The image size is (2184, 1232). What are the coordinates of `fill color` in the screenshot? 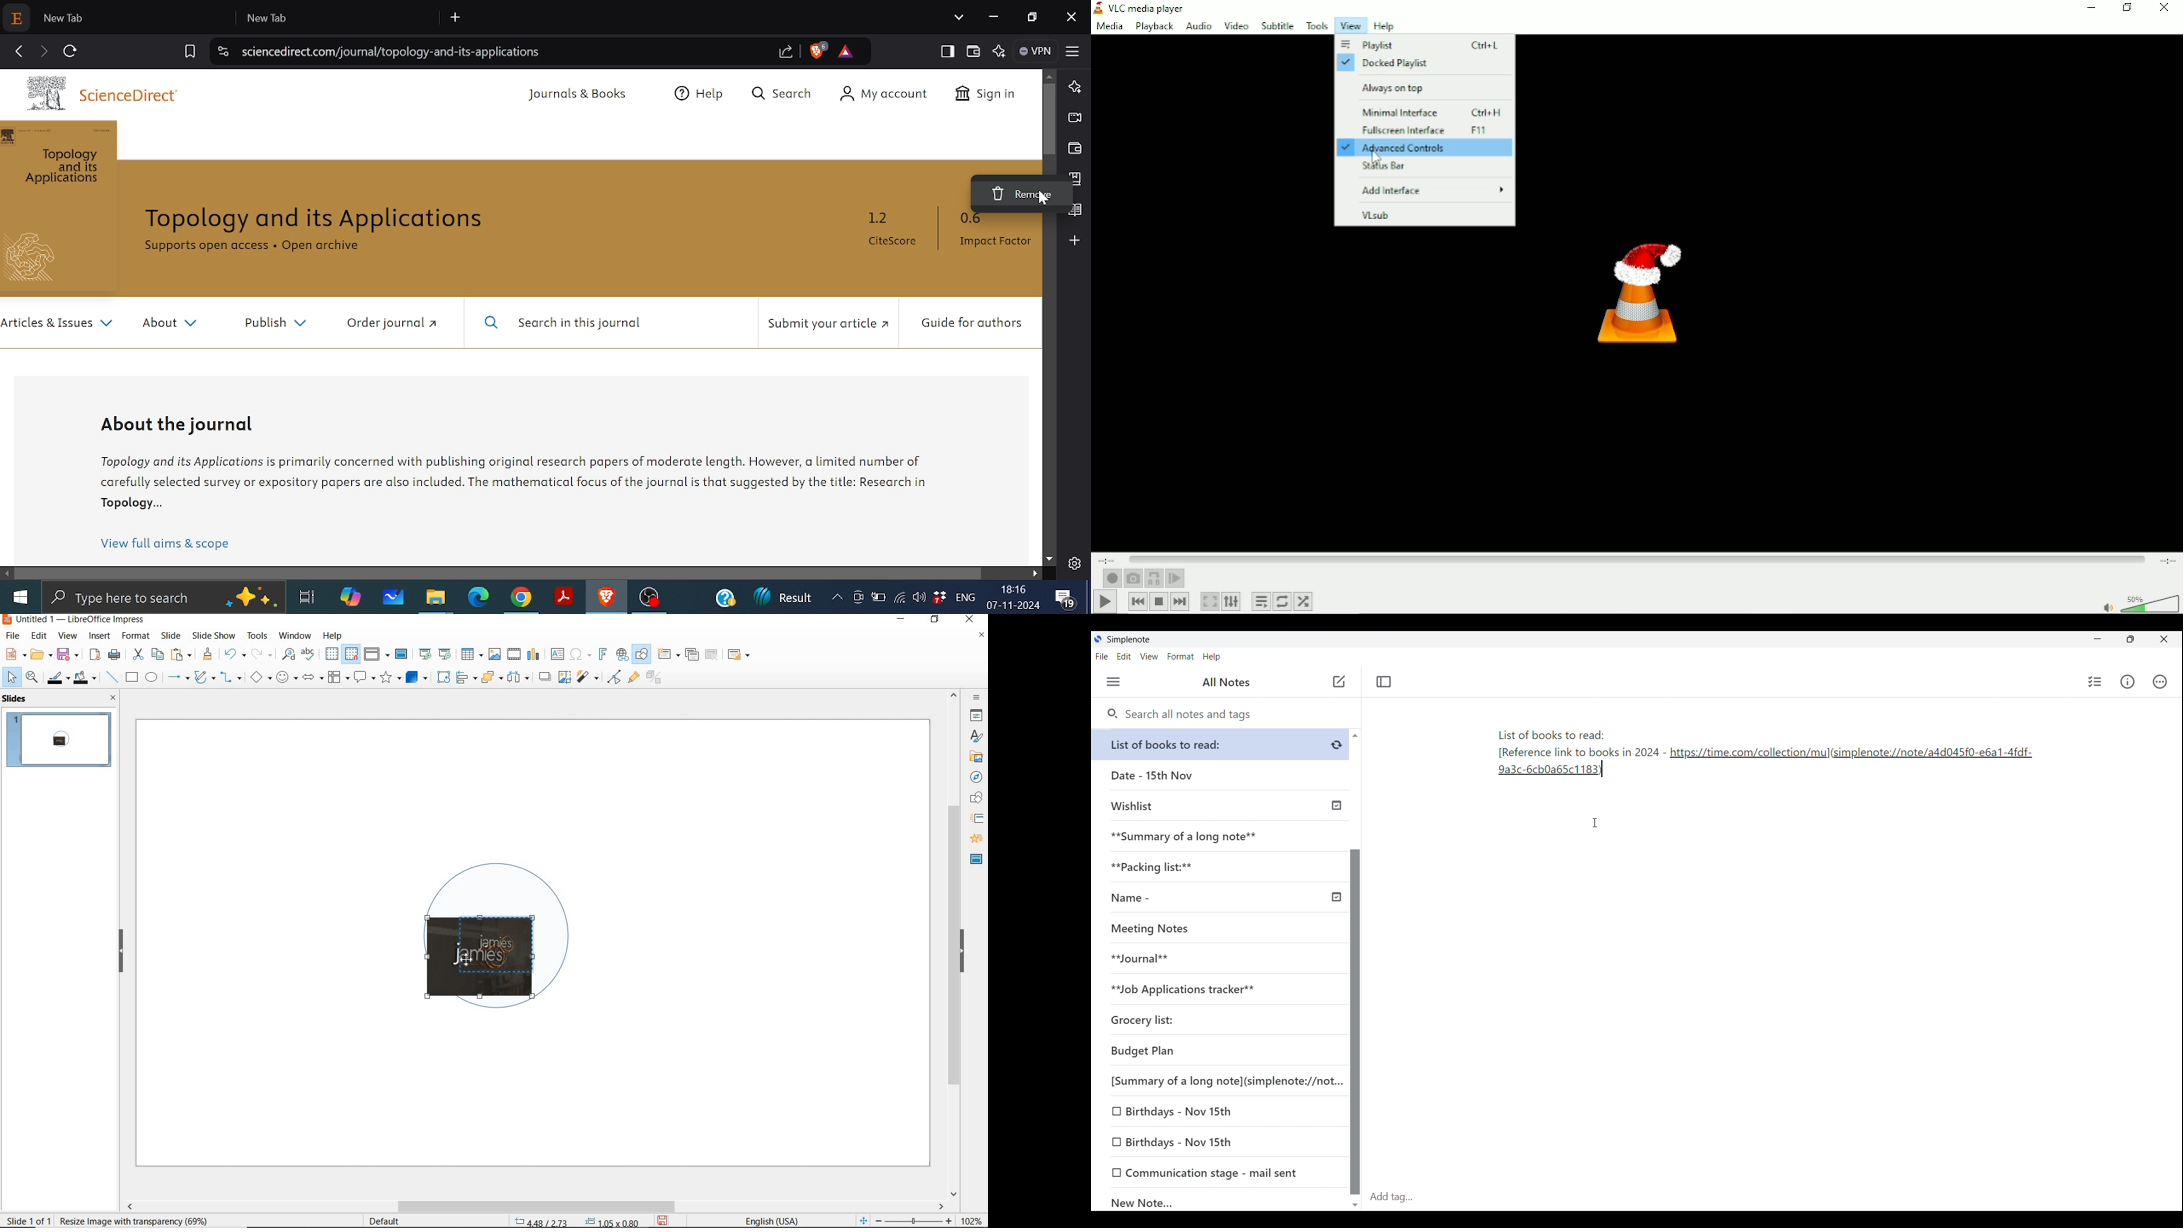 It's located at (86, 678).